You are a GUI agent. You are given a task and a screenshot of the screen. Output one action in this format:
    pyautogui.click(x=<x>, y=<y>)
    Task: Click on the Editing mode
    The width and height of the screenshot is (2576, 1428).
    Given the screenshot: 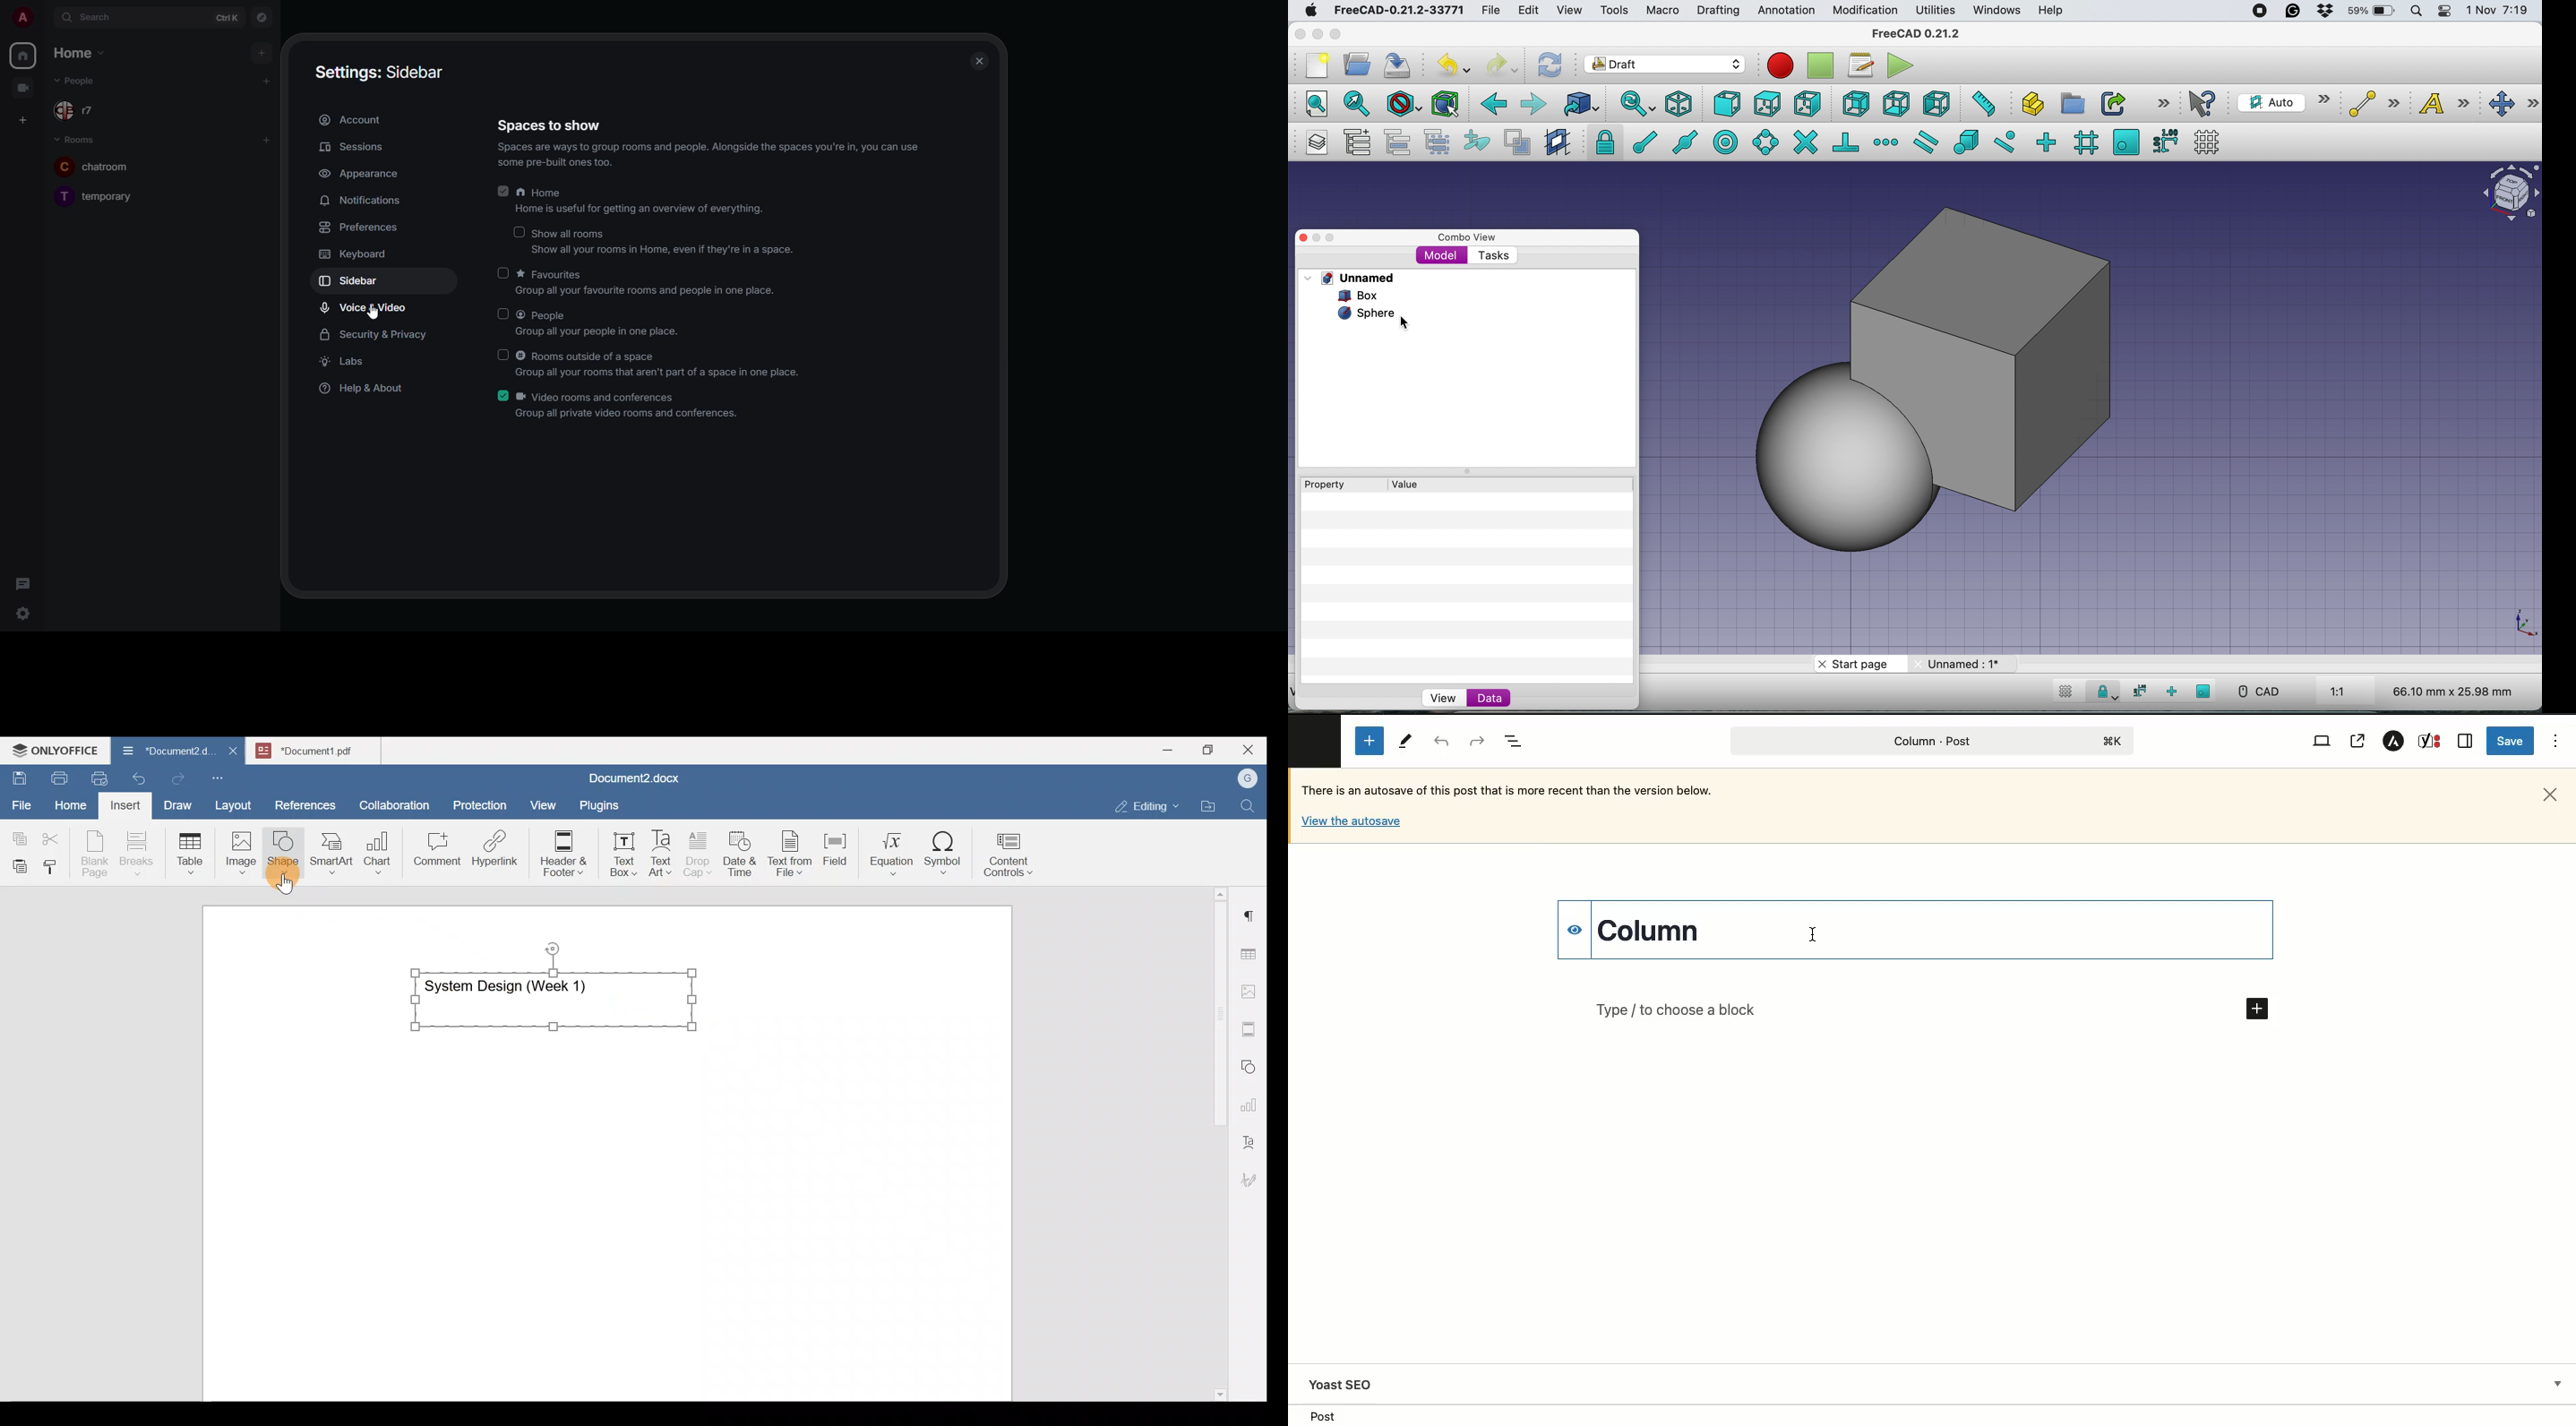 What is the action you would take?
    pyautogui.click(x=1147, y=803)
    